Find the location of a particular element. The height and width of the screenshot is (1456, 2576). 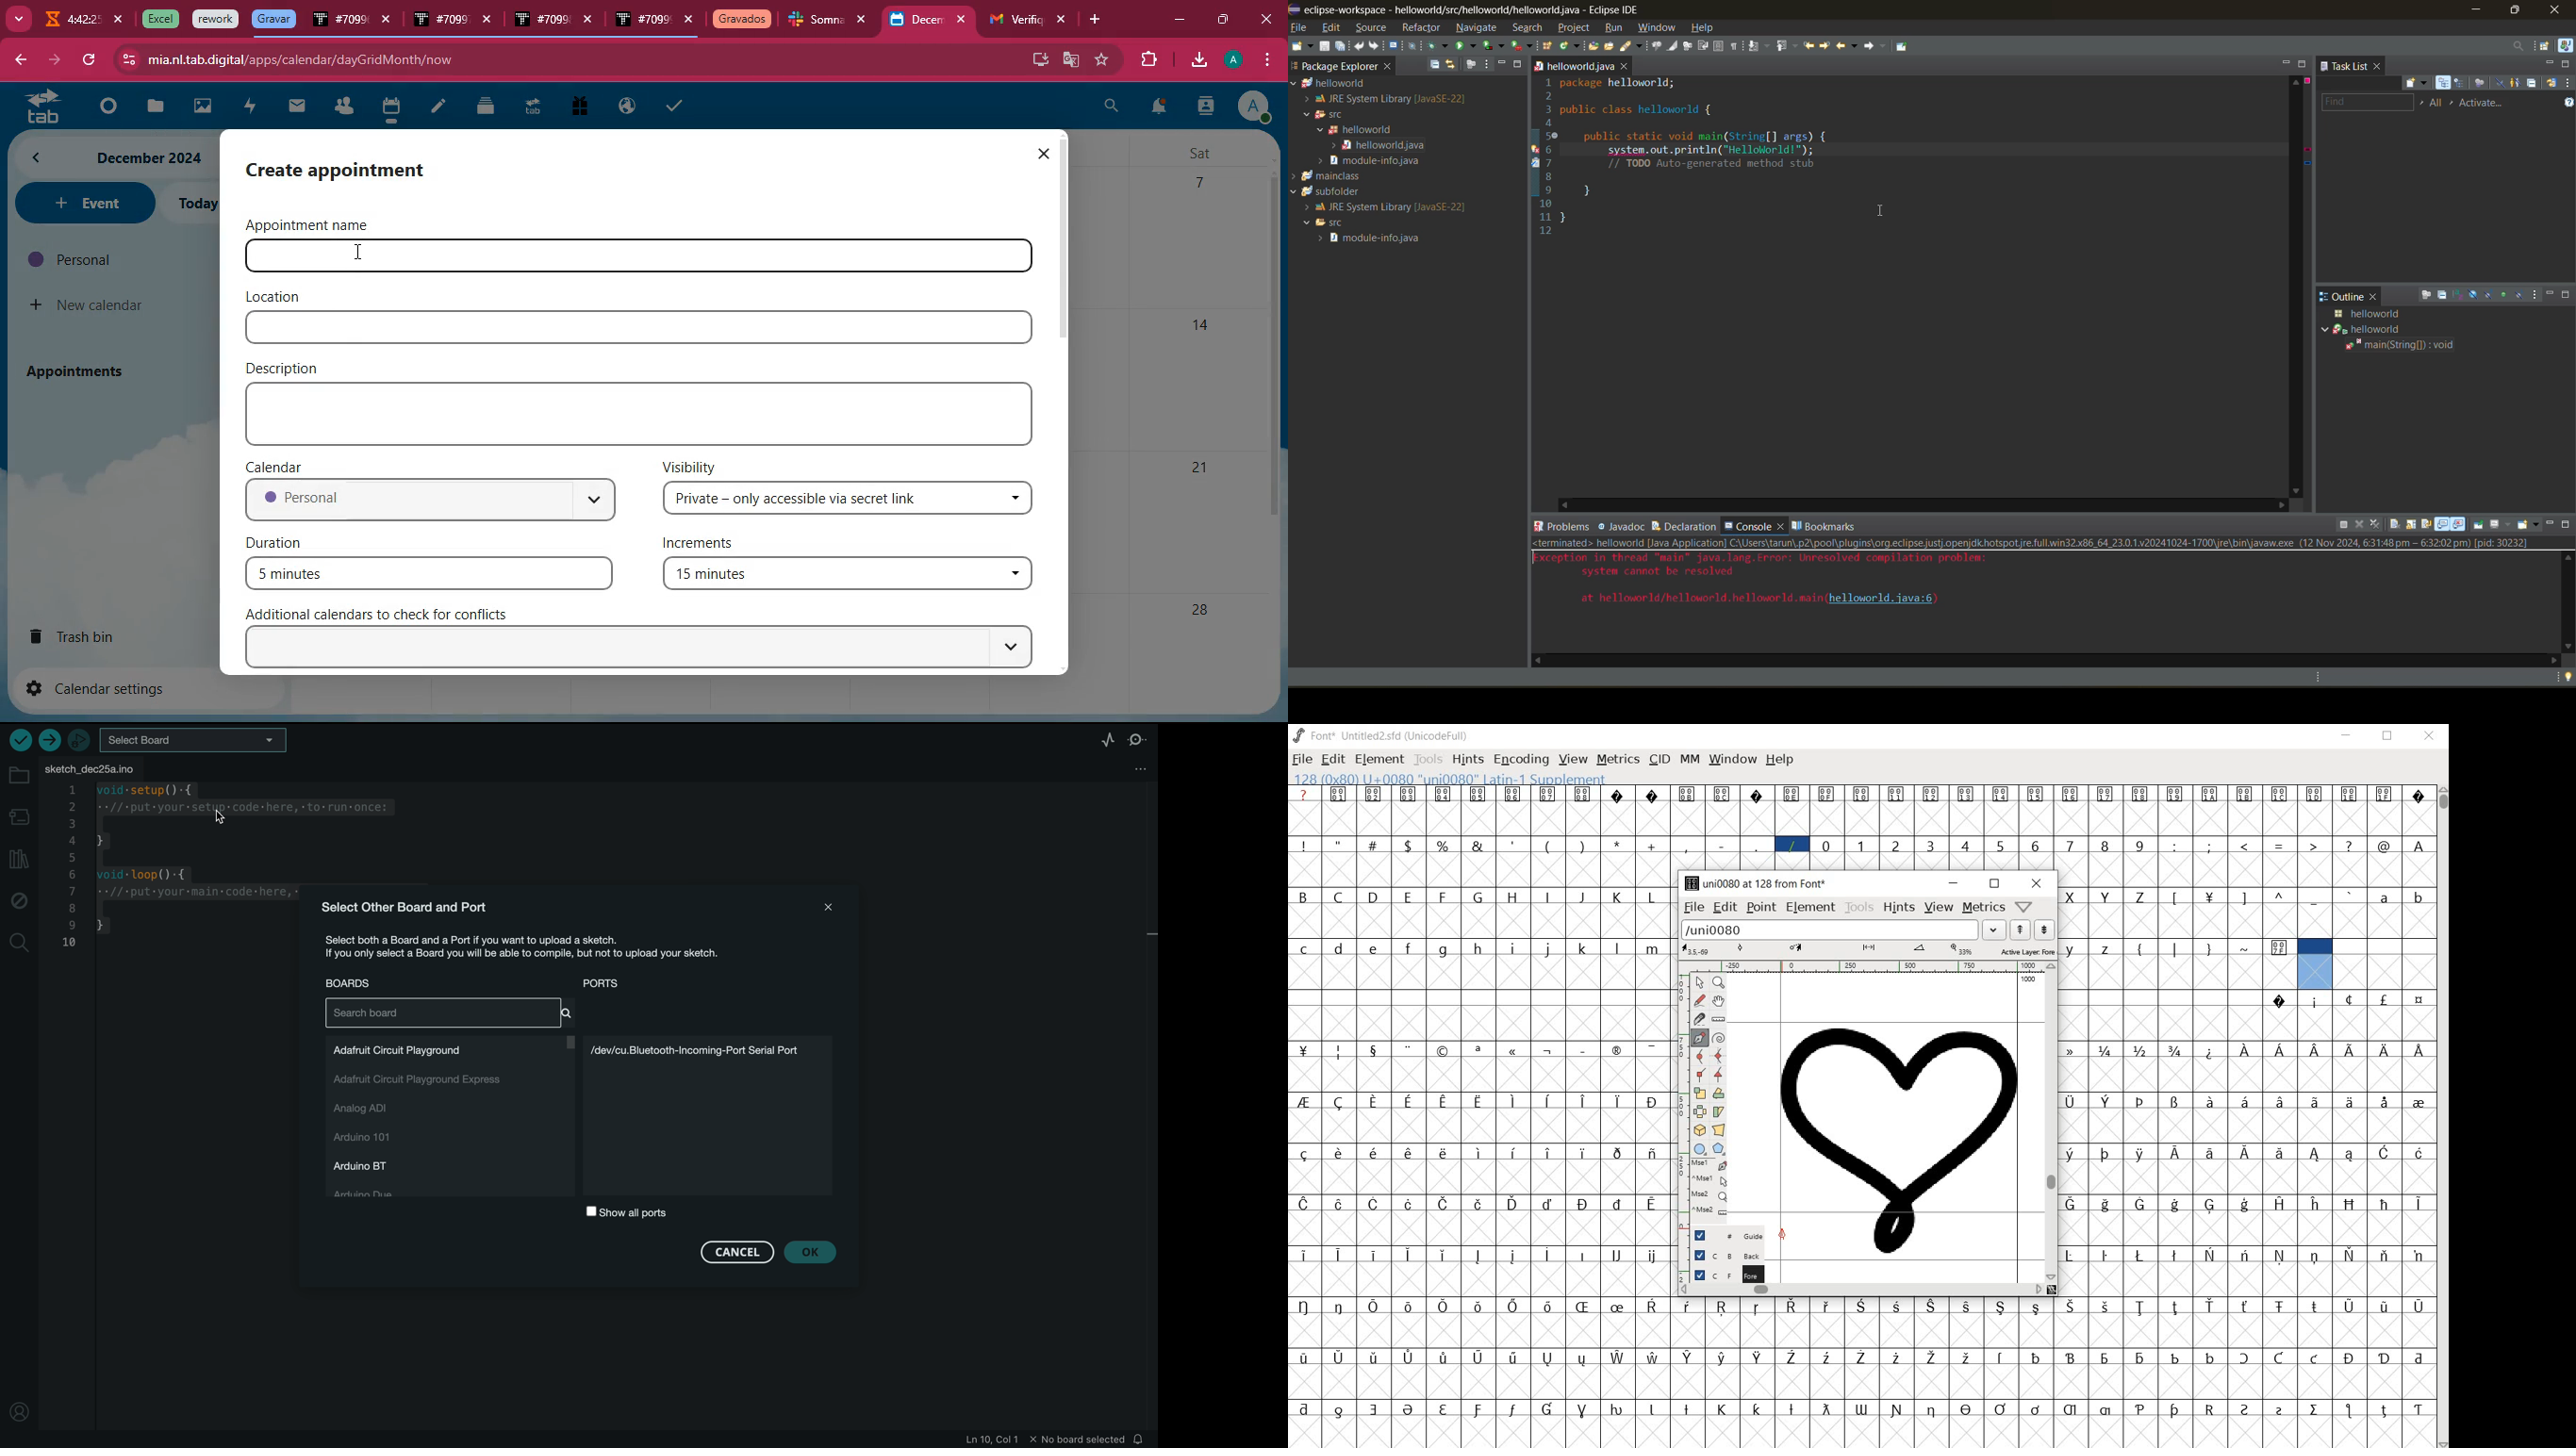

tab is located at coordinates (439, 21).